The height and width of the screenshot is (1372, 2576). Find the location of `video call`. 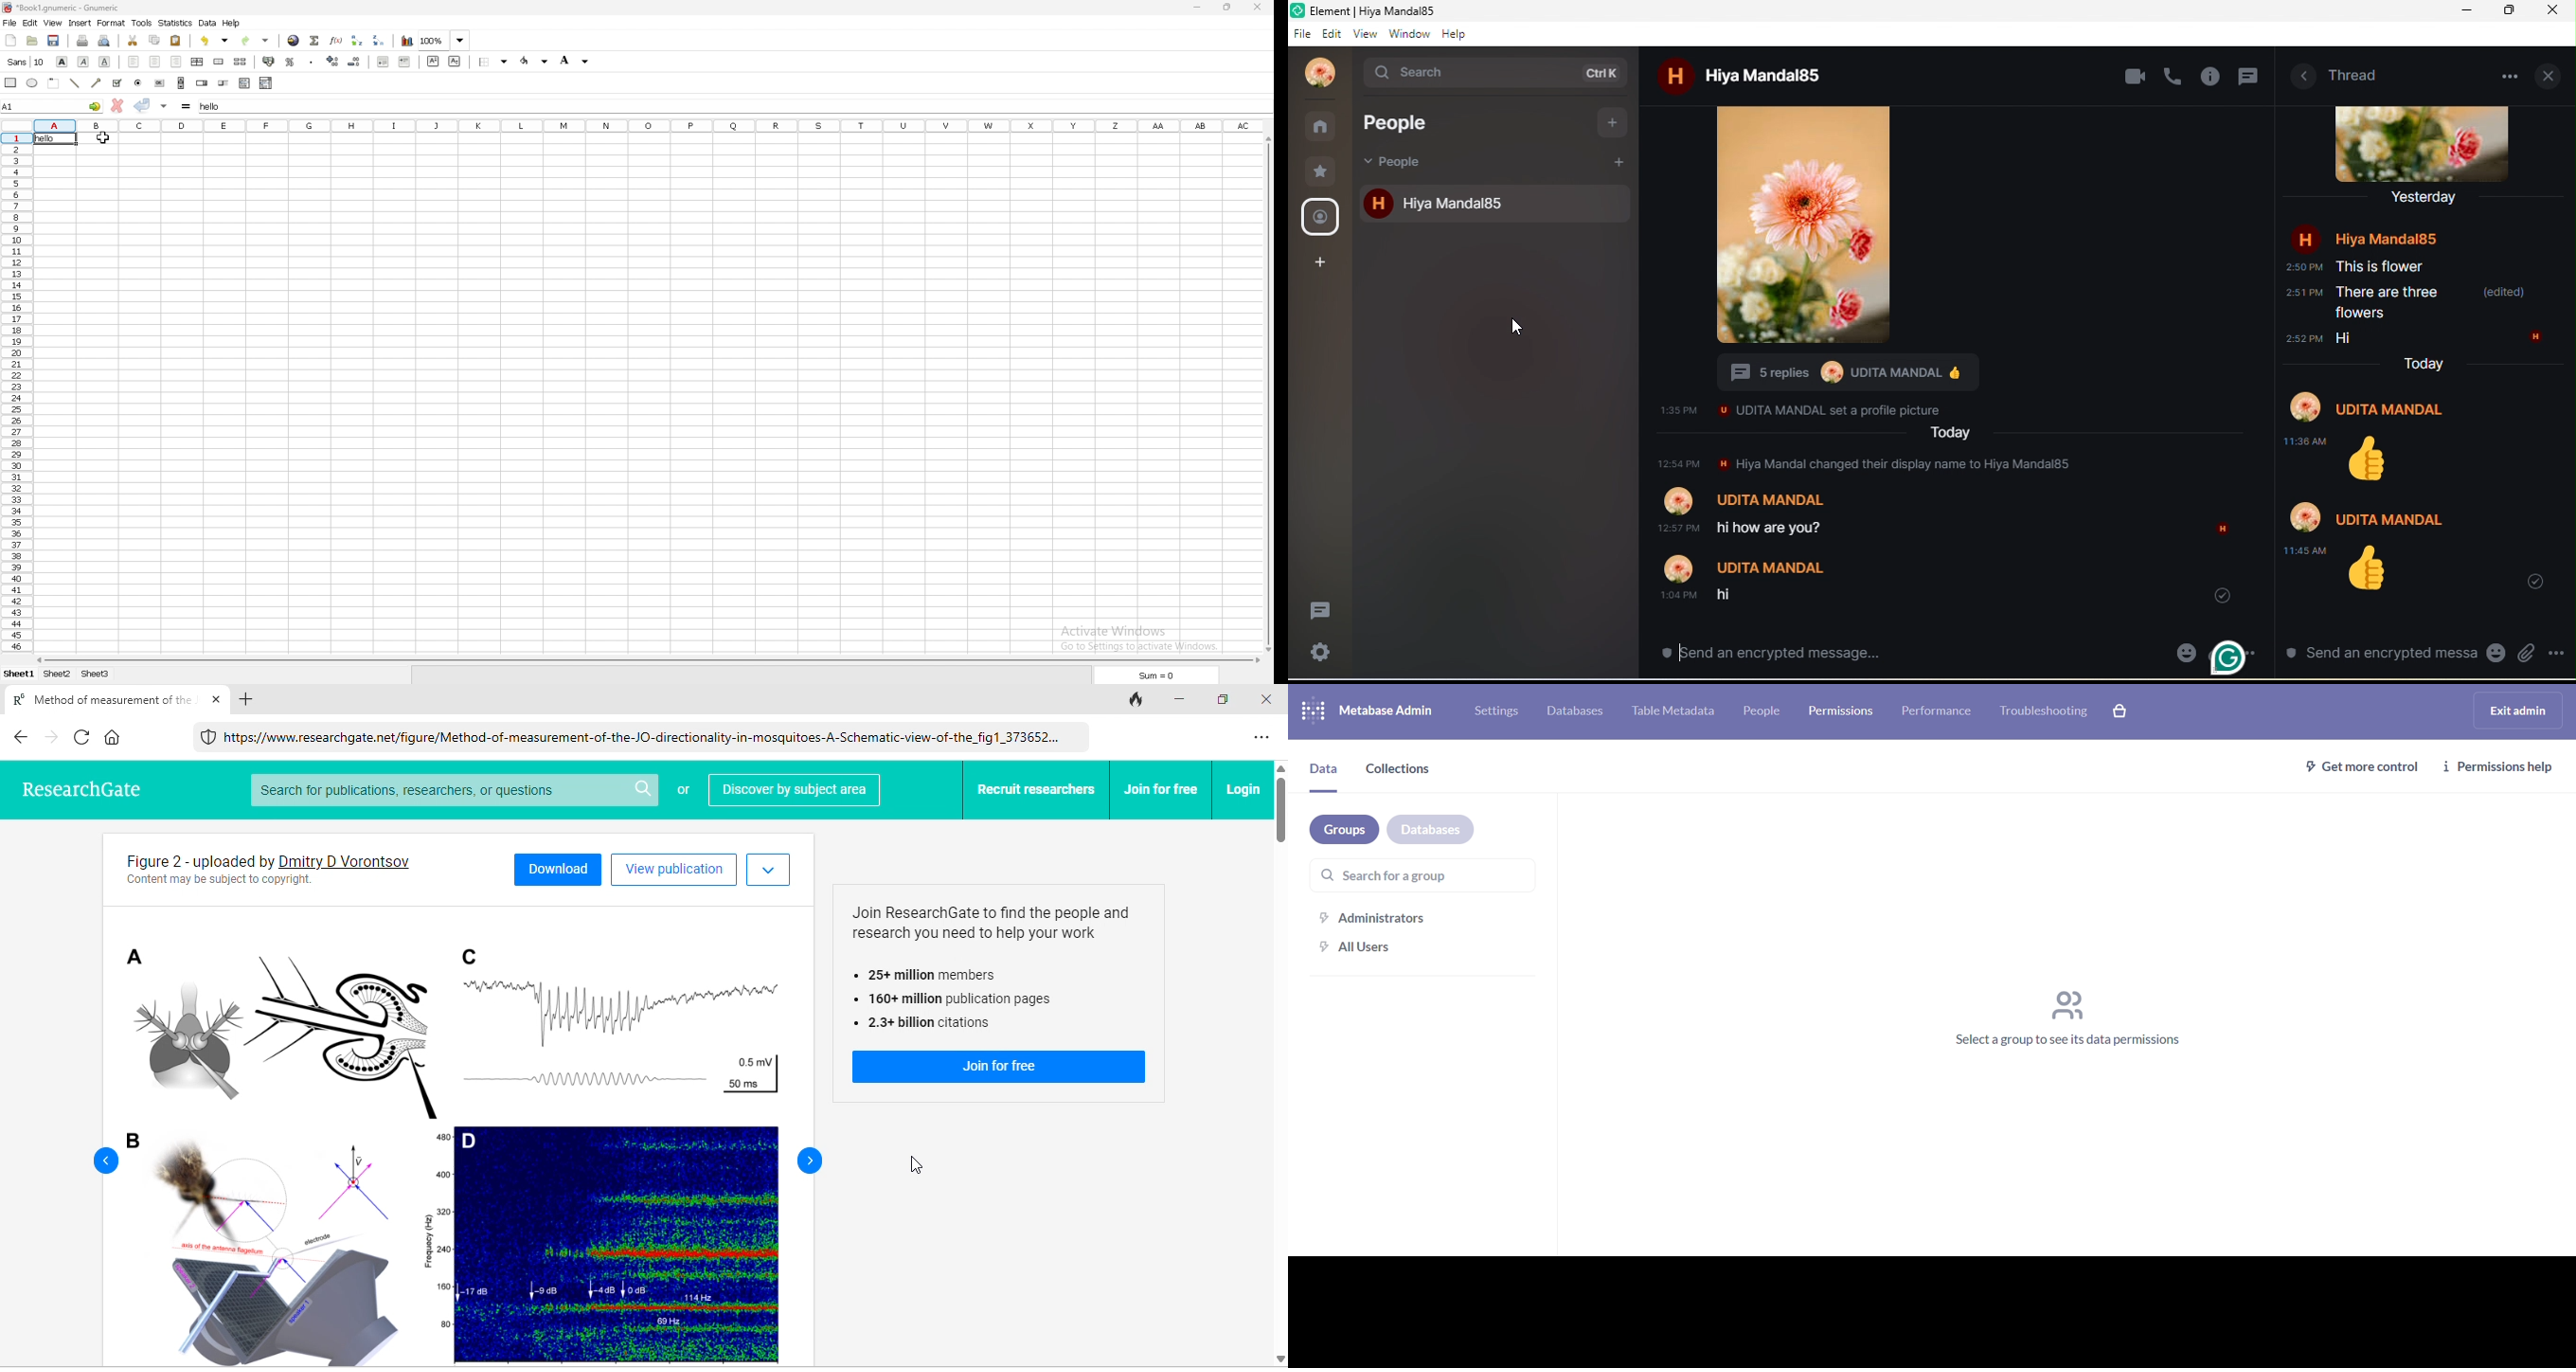

video call is located at coordinates (2136, 76).